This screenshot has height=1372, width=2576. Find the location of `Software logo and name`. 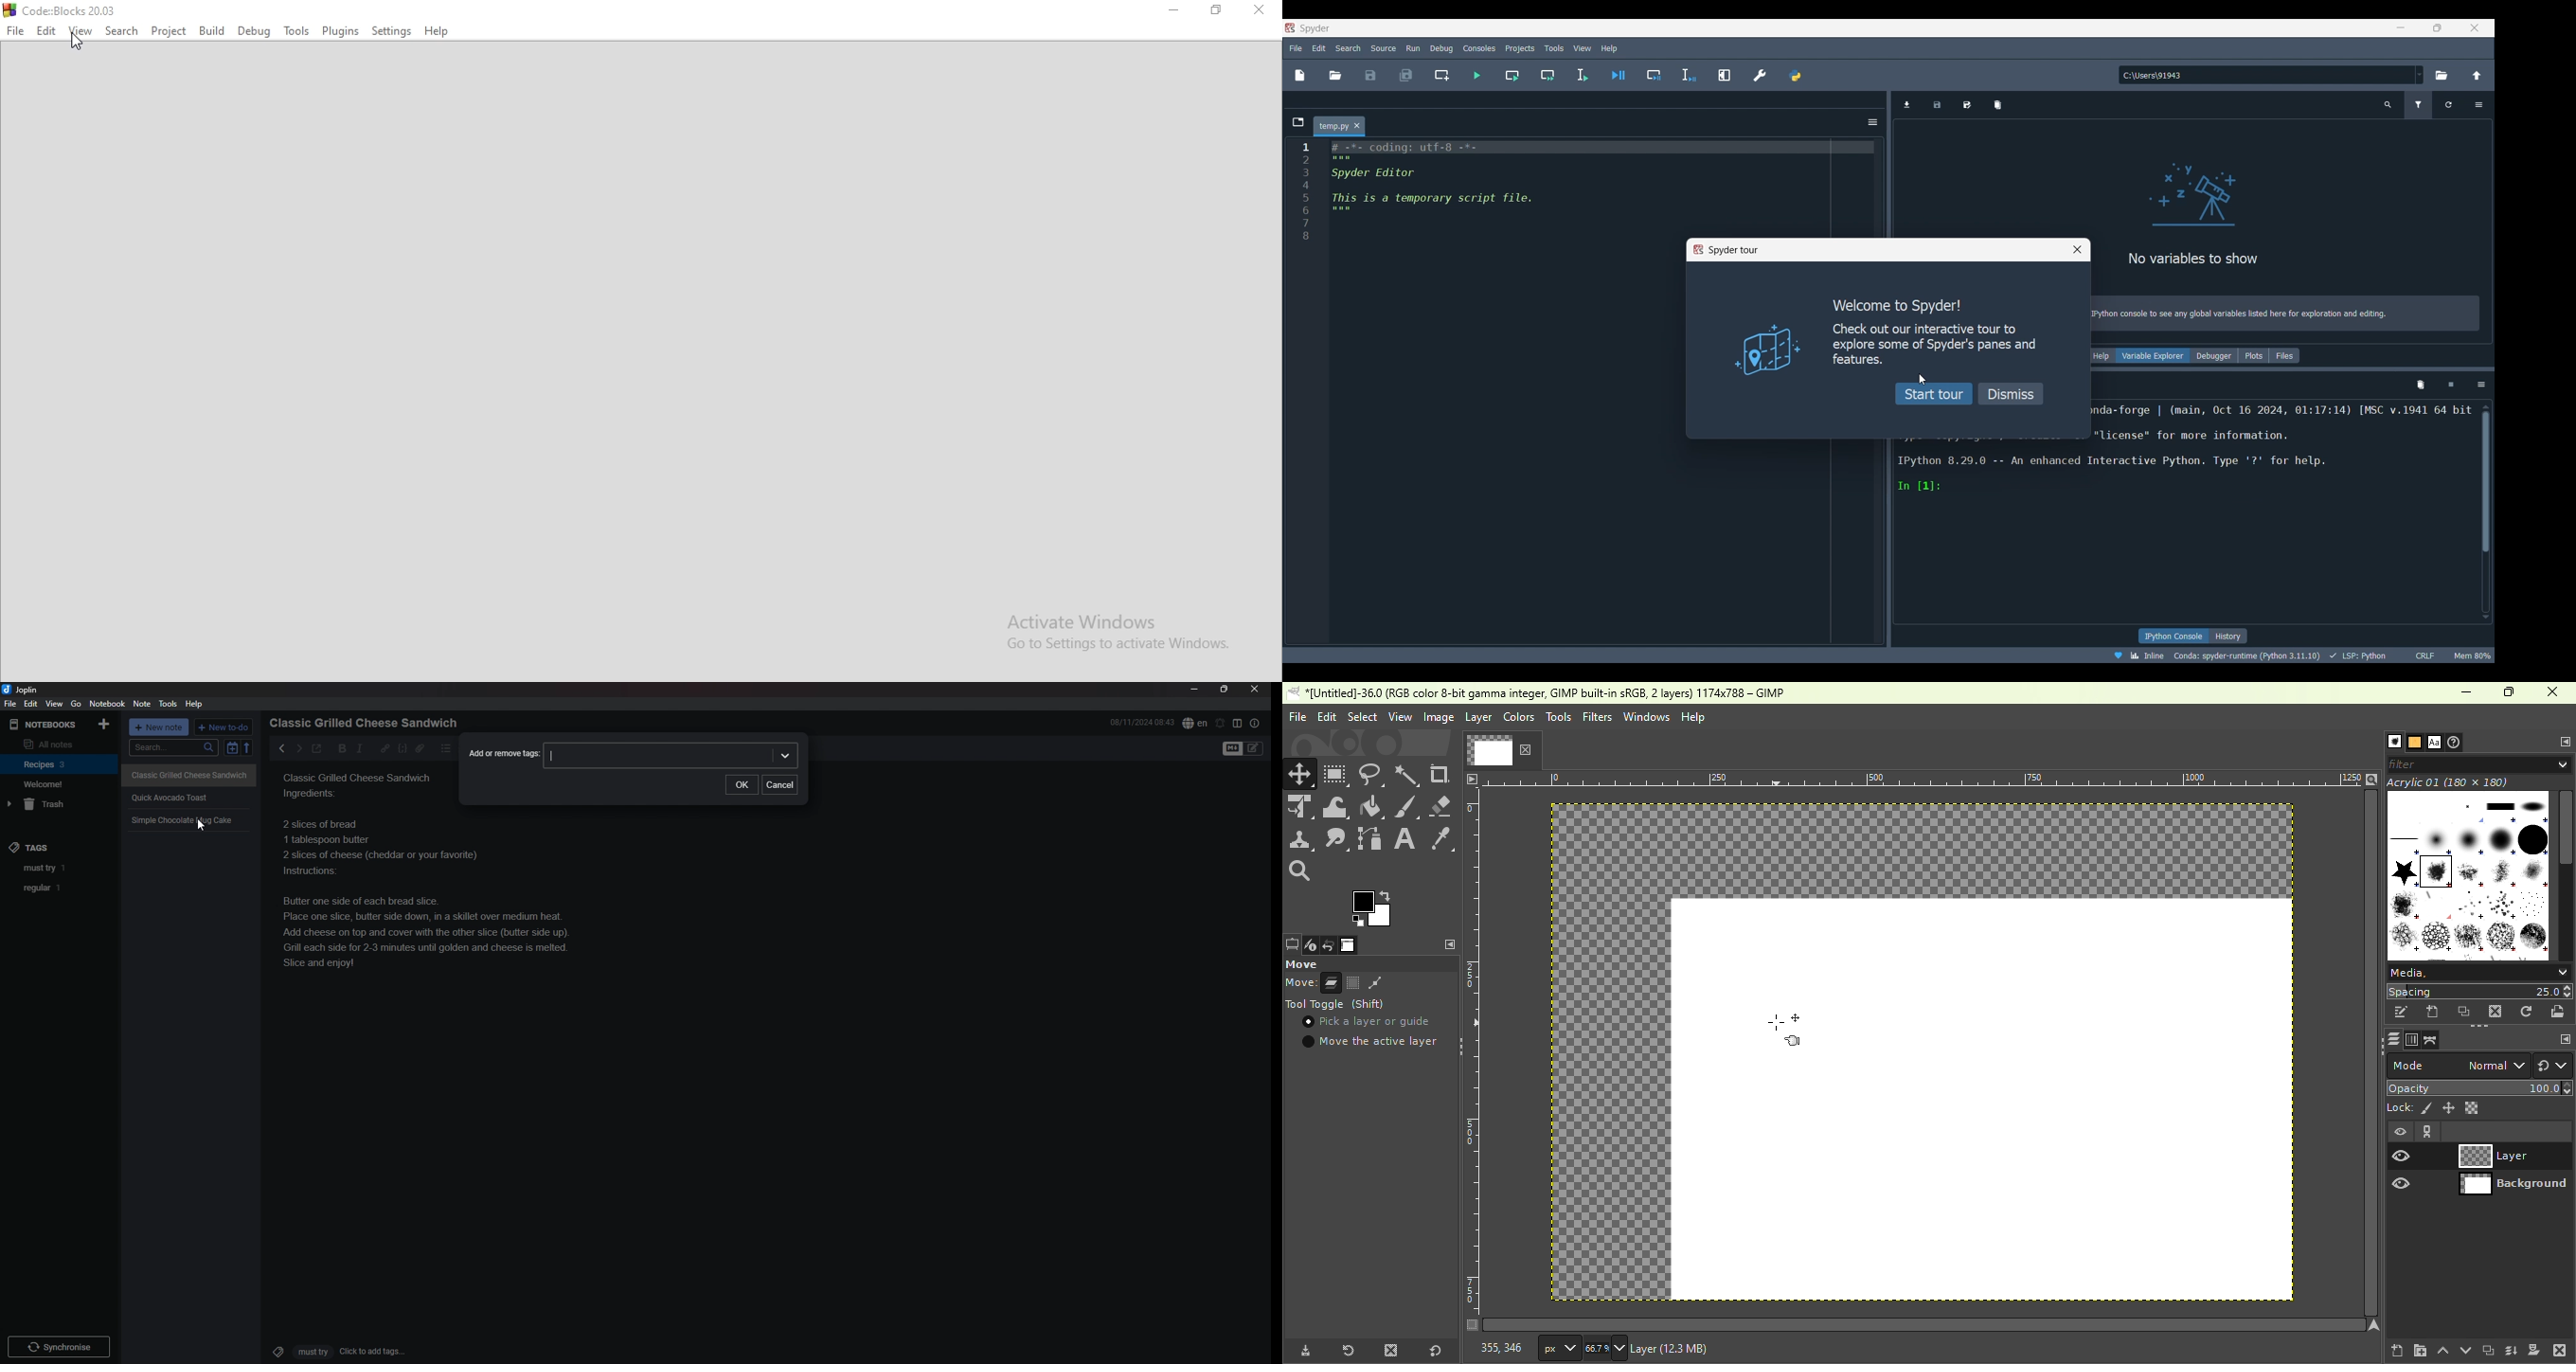

Software logo and name is located at coordinates (1308, 28).